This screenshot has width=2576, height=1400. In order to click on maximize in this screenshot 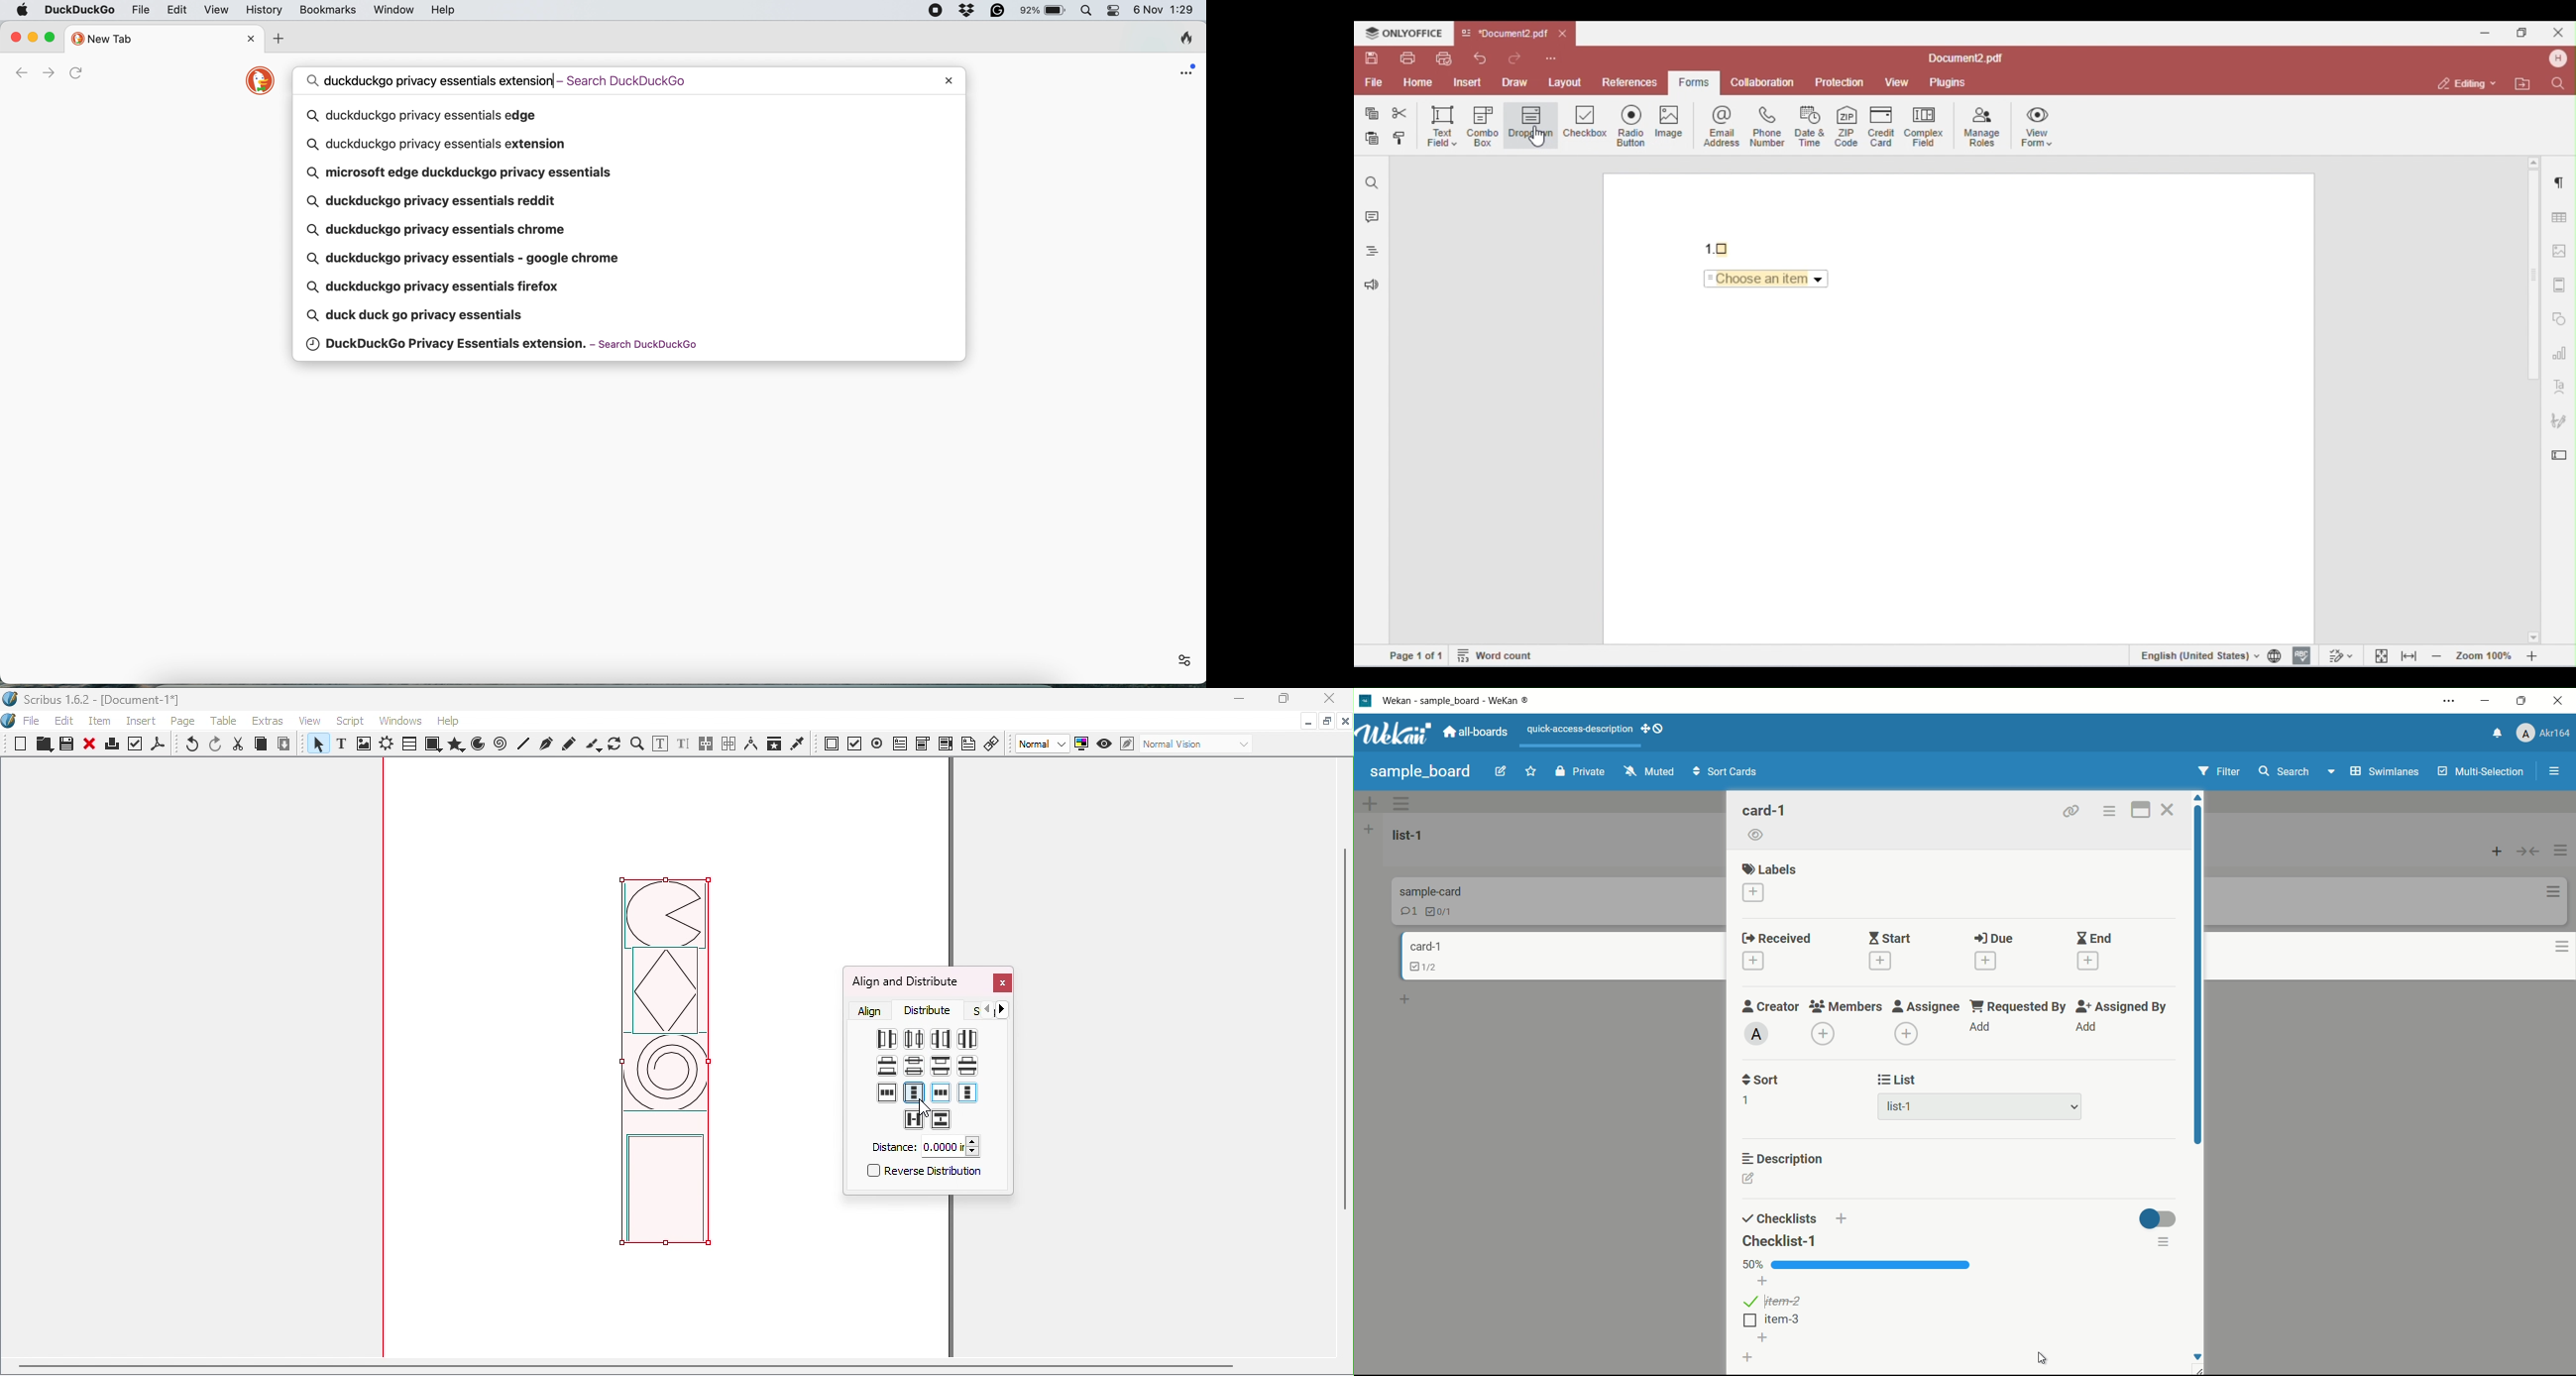, I will do `click(2523, 701)`.